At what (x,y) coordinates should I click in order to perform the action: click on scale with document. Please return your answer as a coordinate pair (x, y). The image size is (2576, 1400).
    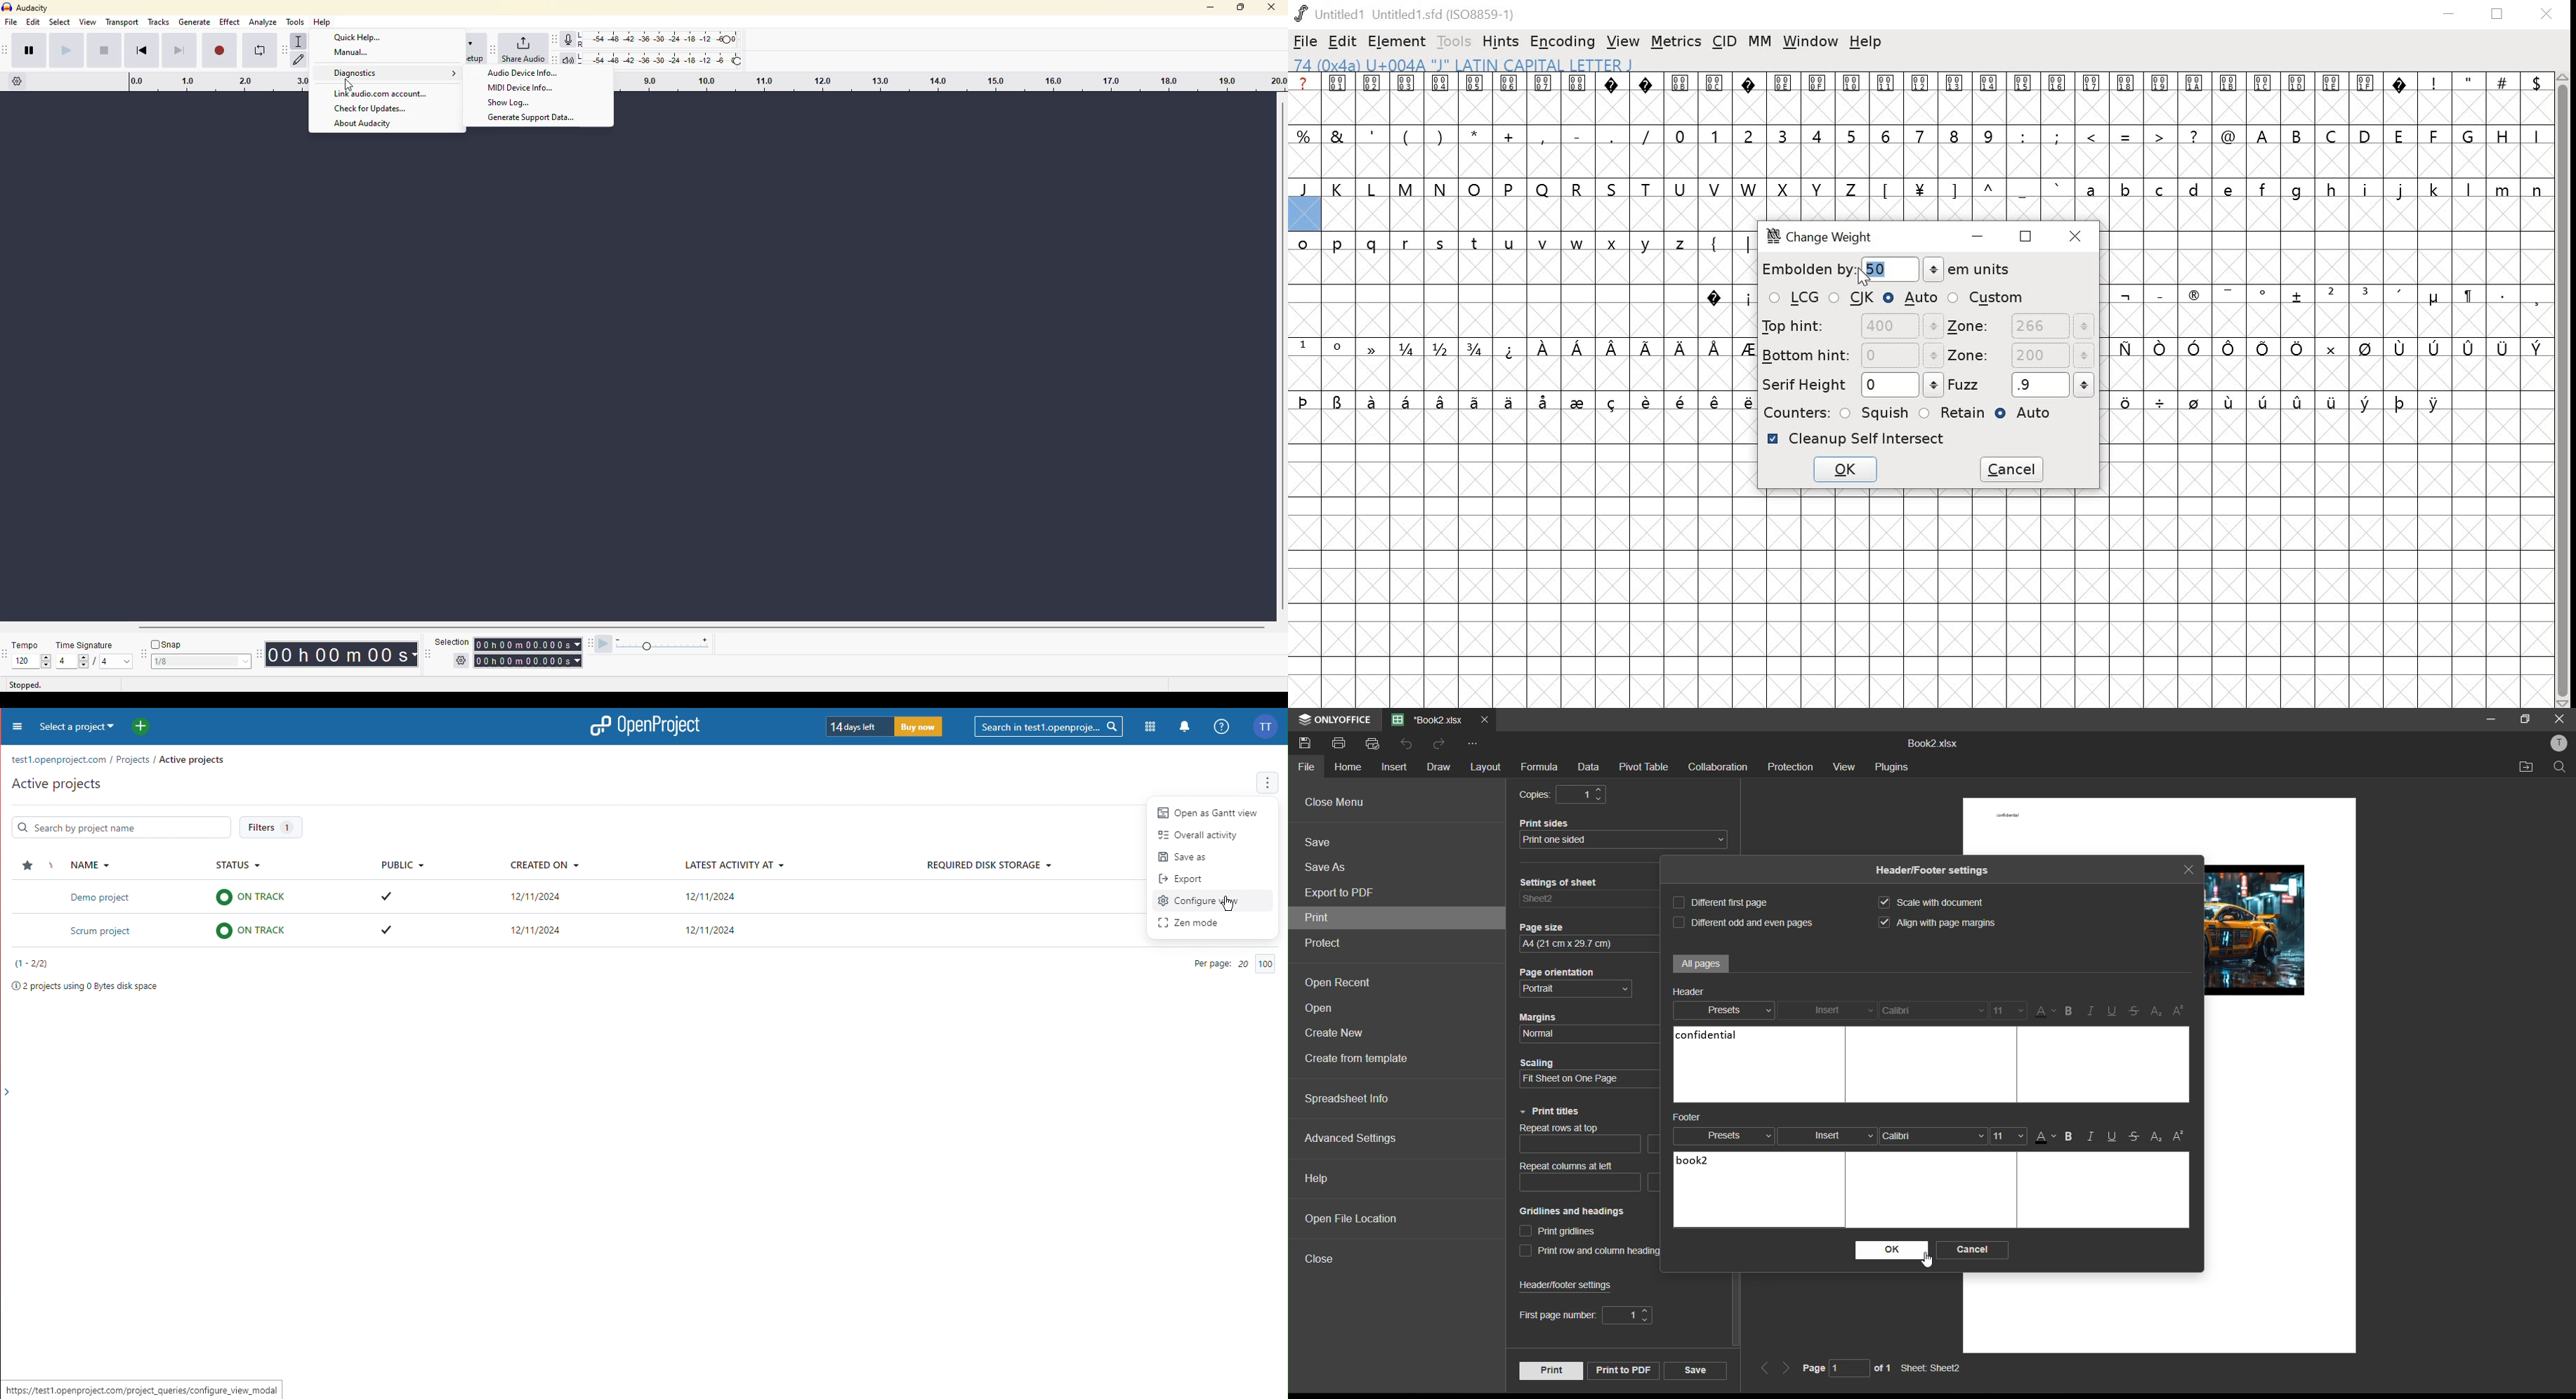
    Looking at the image, I should click on (1927, 904).